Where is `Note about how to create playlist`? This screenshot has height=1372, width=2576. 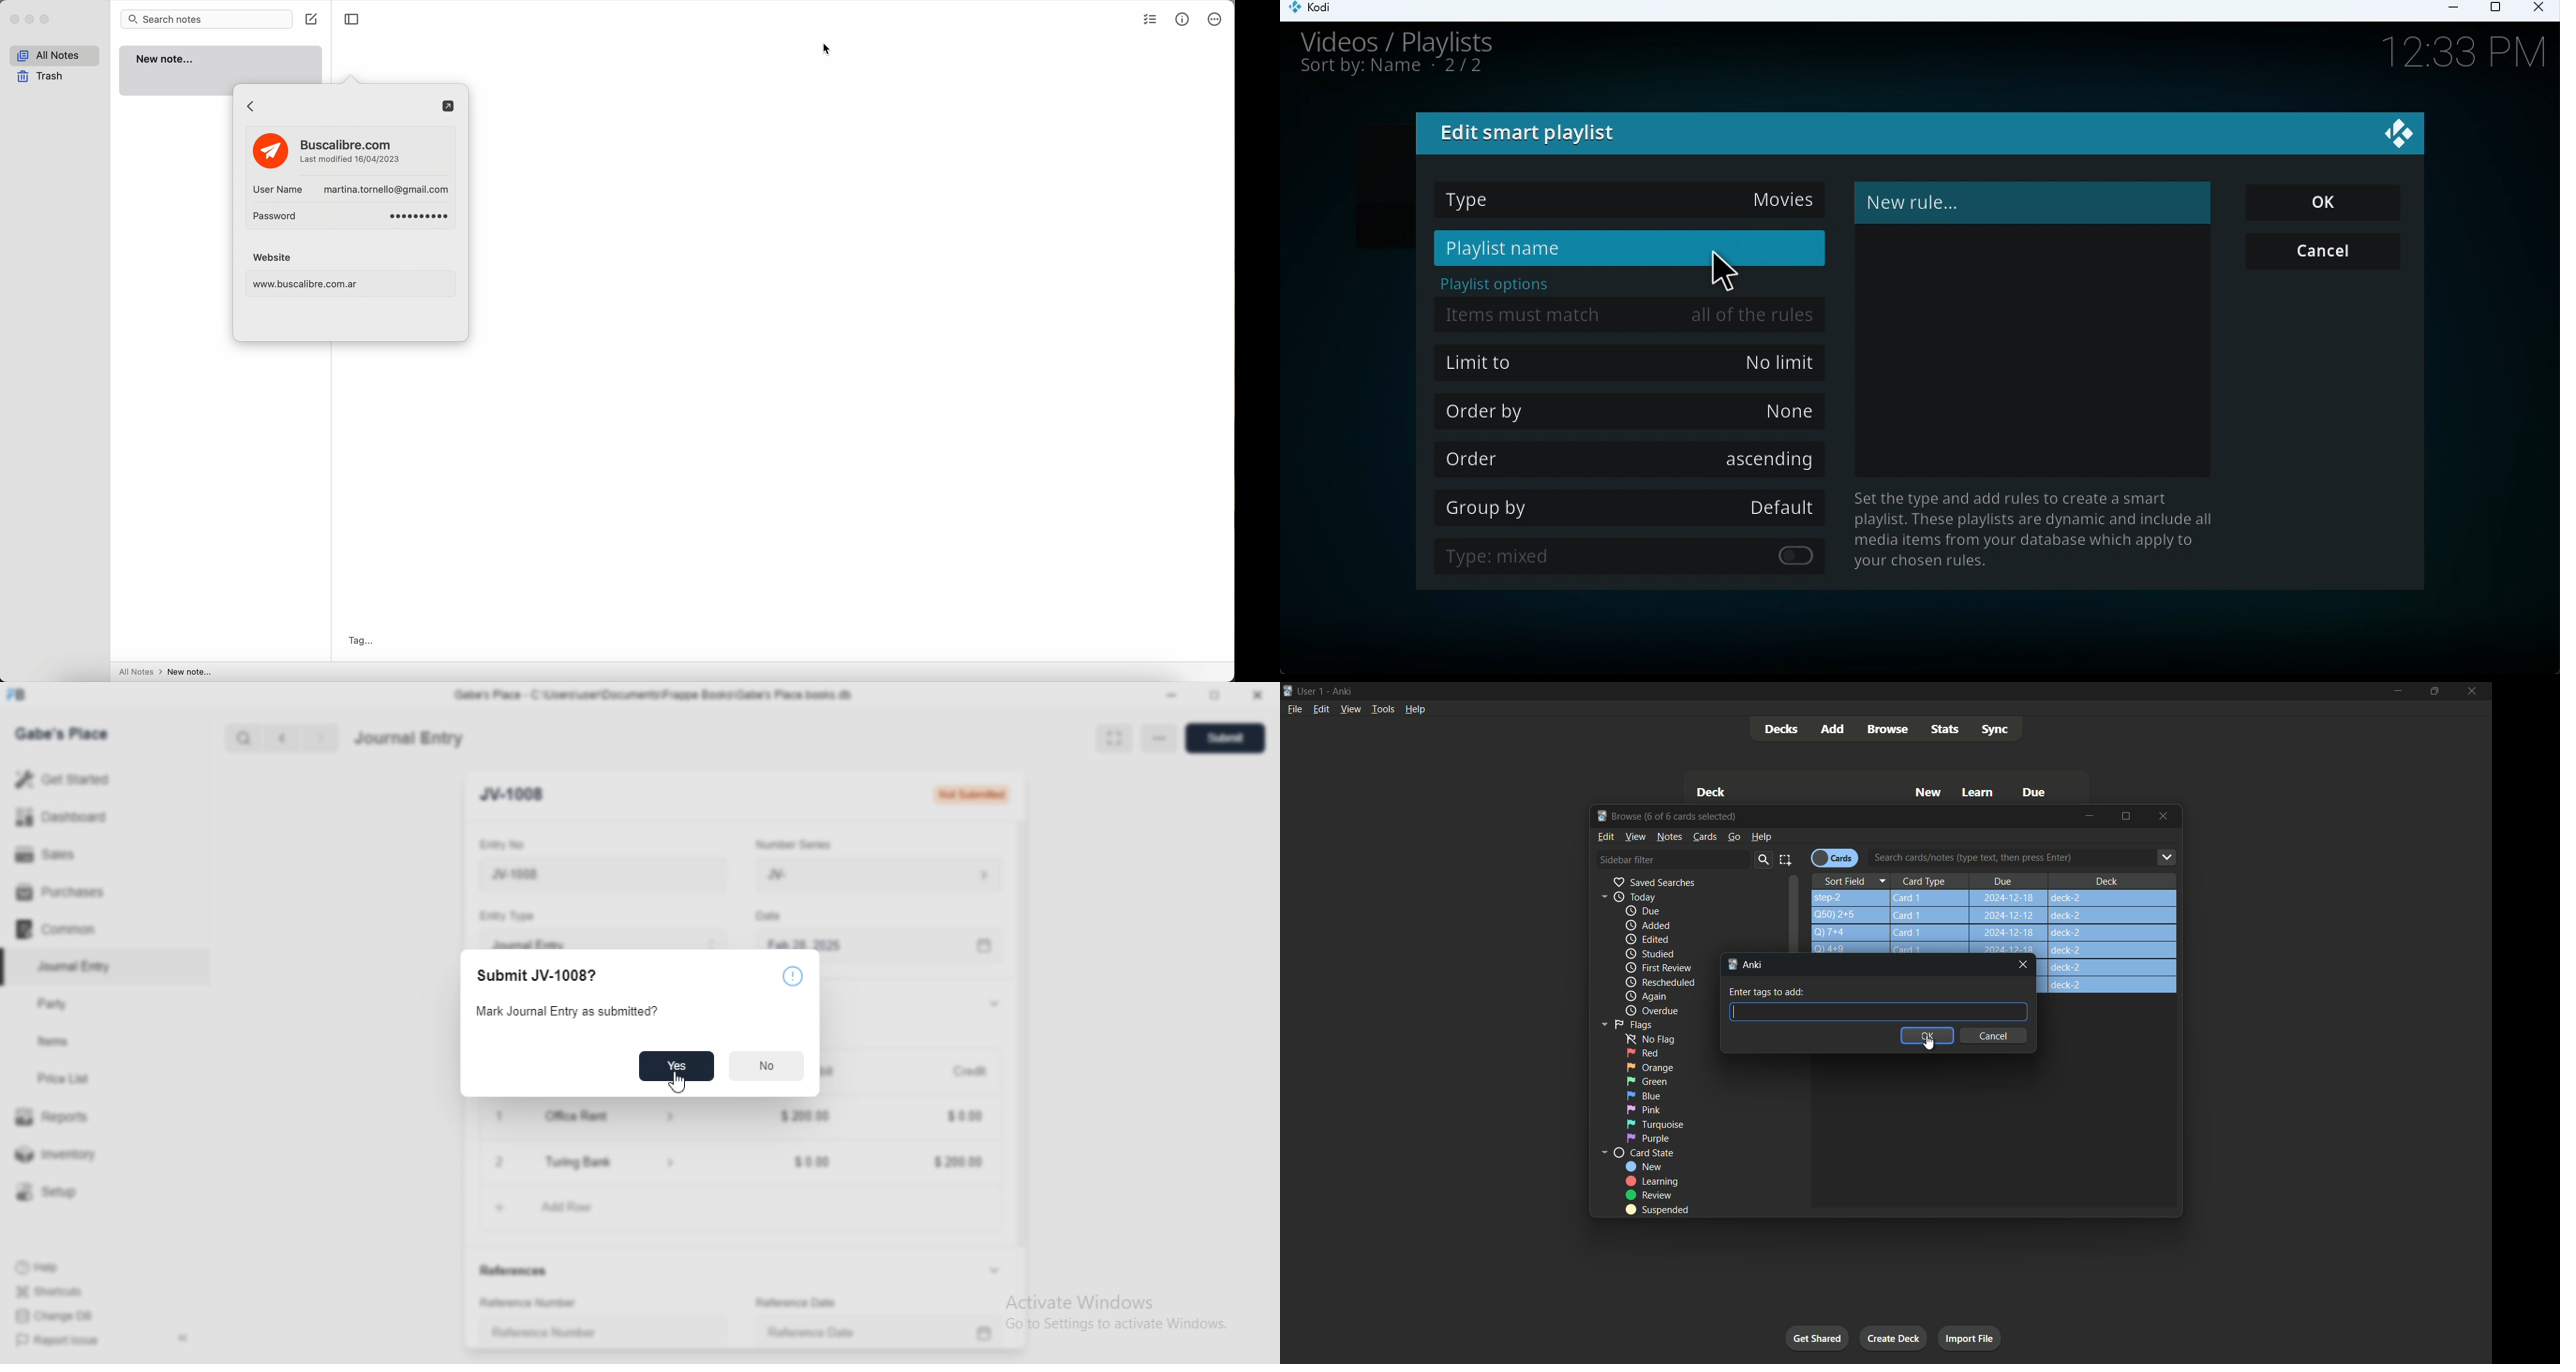
Note about how to create playlist is located at coordinates (2043, 531).